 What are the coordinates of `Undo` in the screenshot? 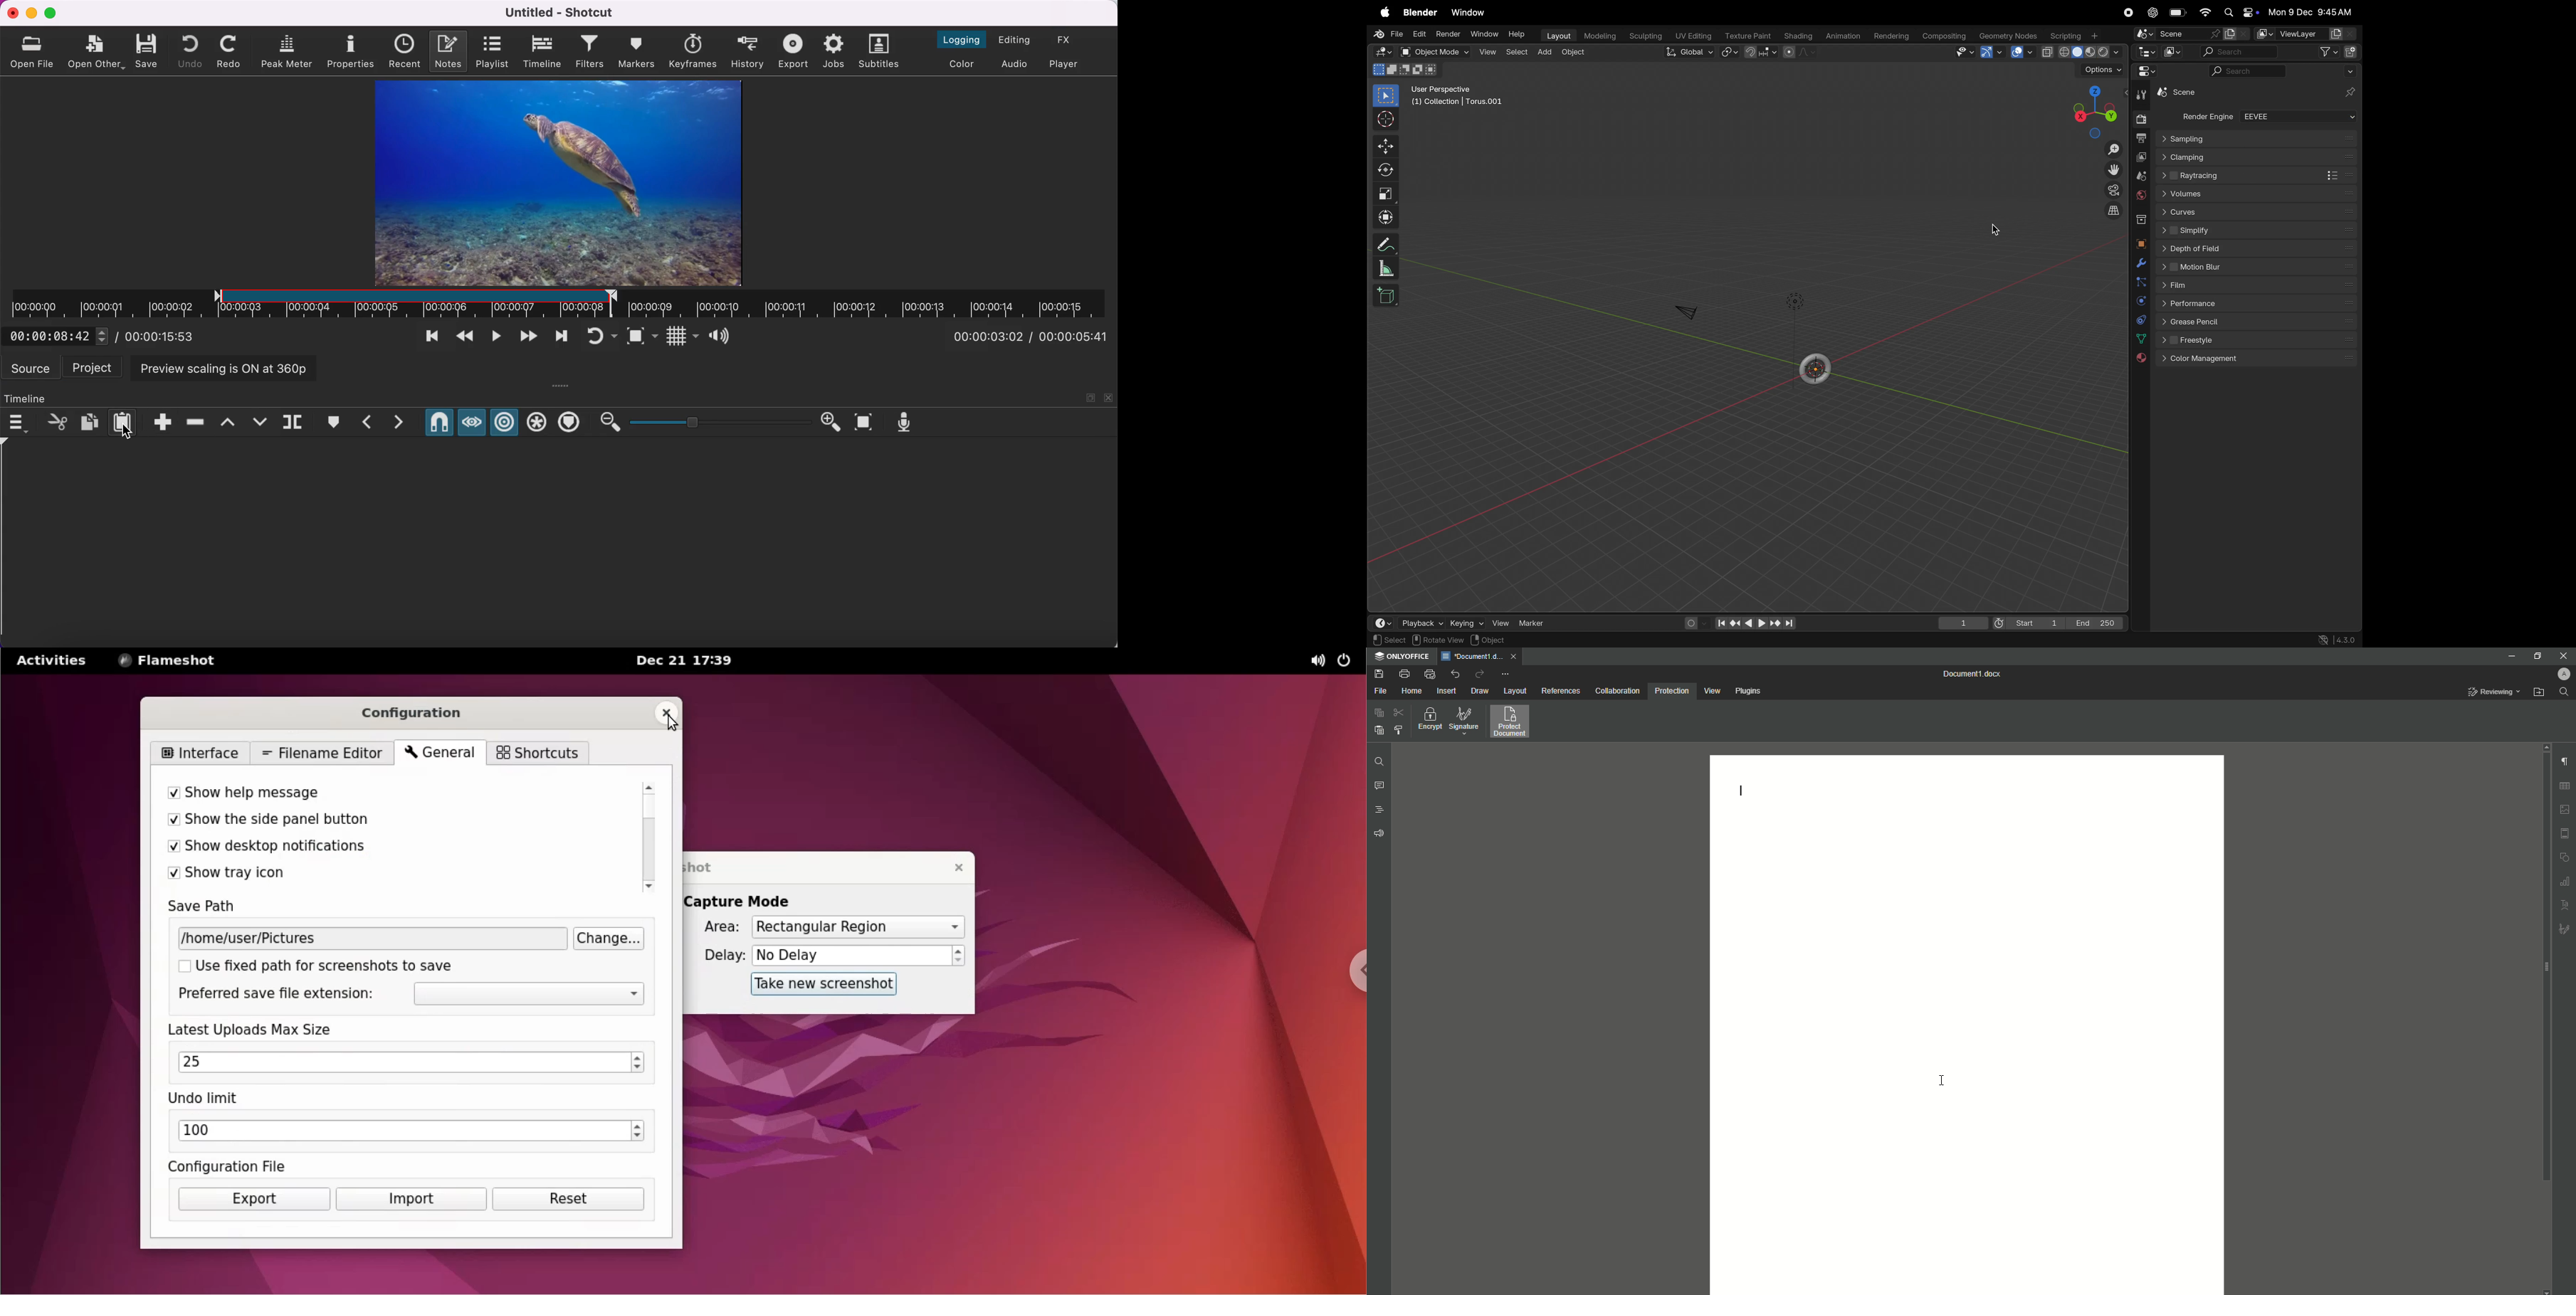 It's located at (1455, 674).